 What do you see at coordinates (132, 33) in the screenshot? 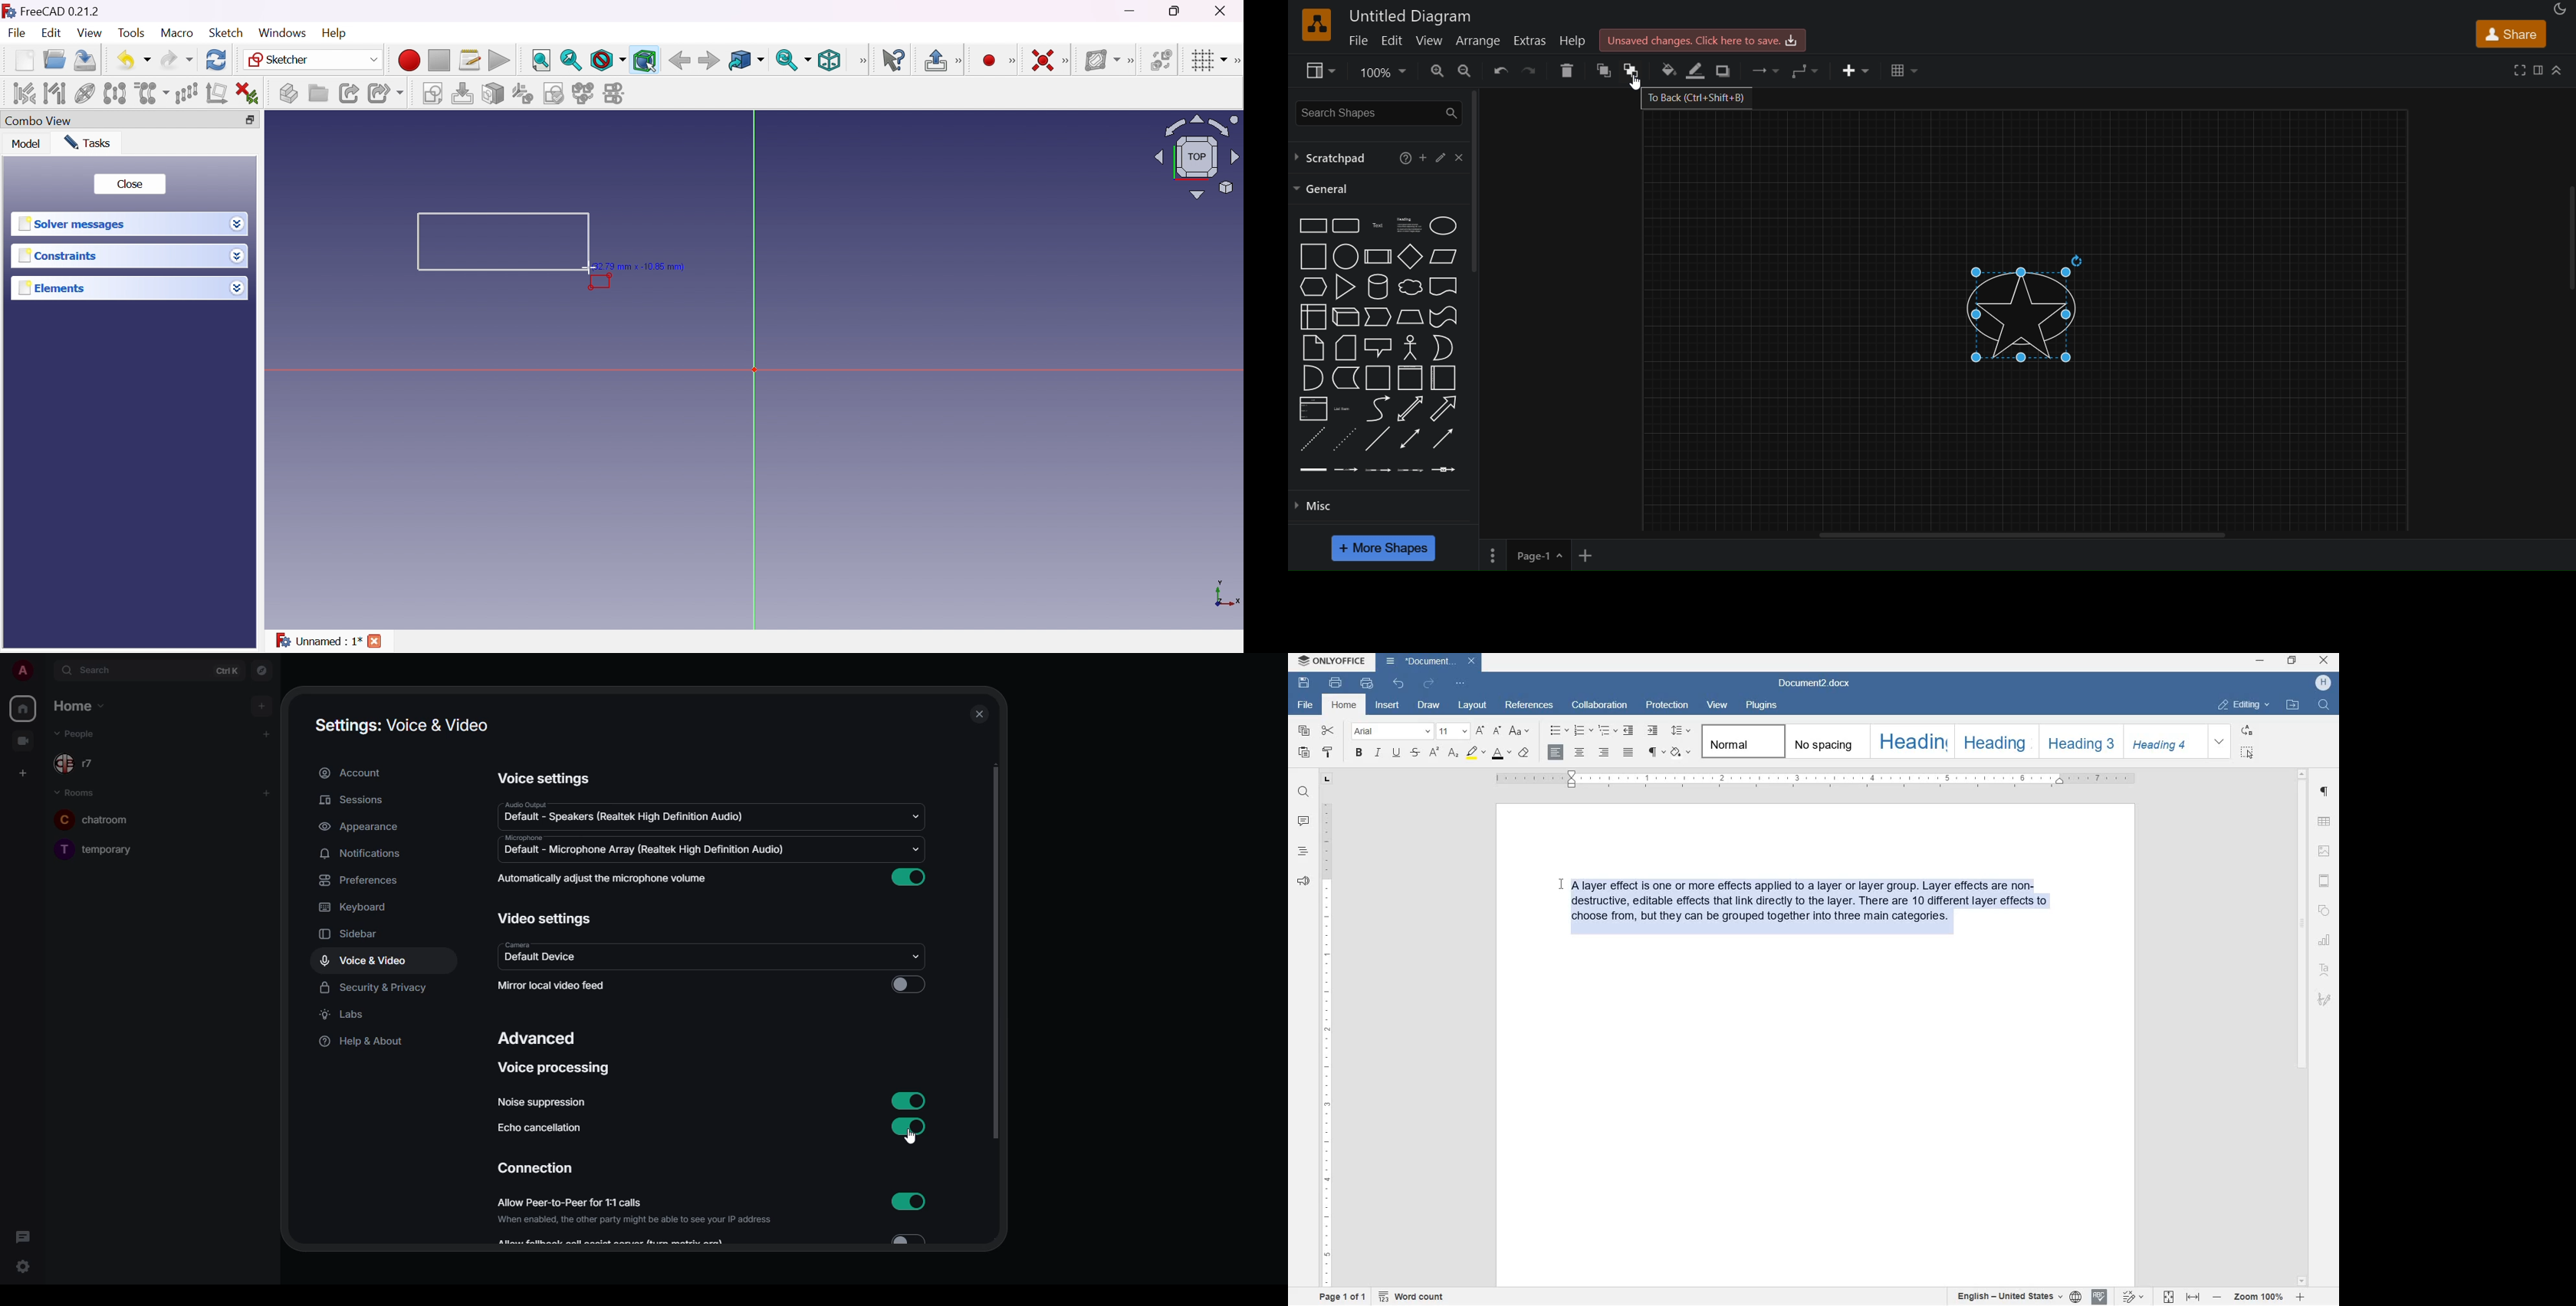
I see `Tools` at bounding box center [132, 33].